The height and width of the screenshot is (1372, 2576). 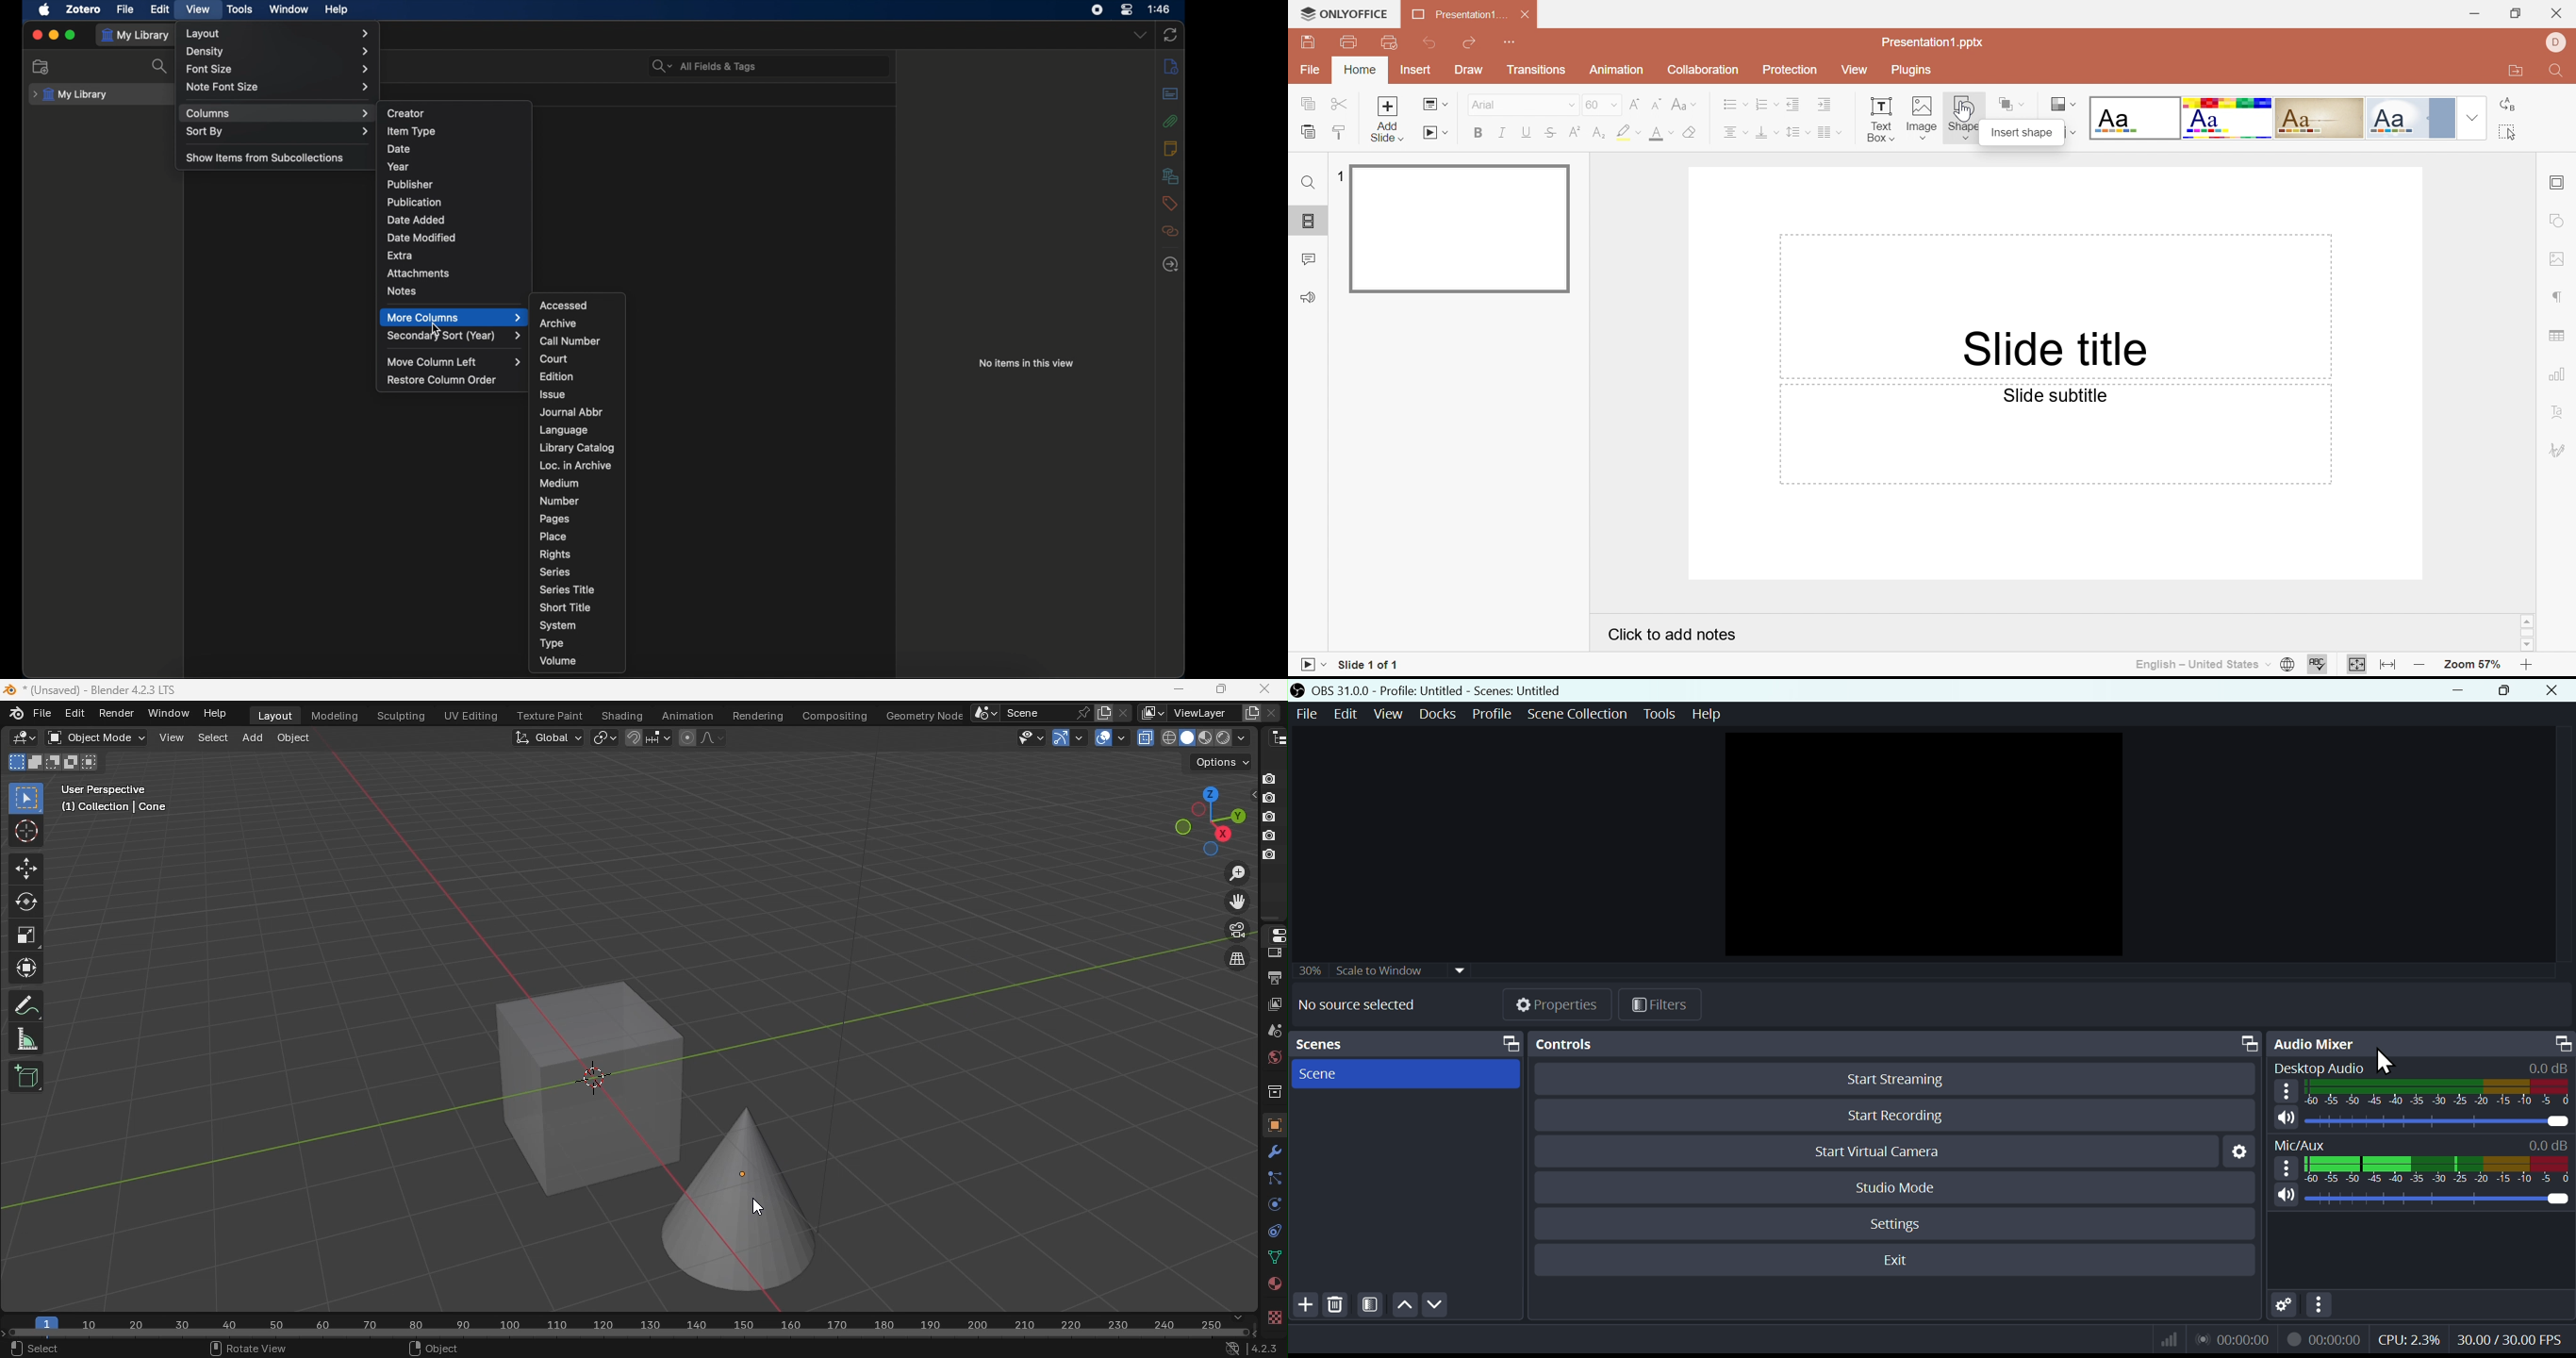 What do you see at coordinates (35, 35) in the screenshot?
I see `close` at bounding box center [35, 35].